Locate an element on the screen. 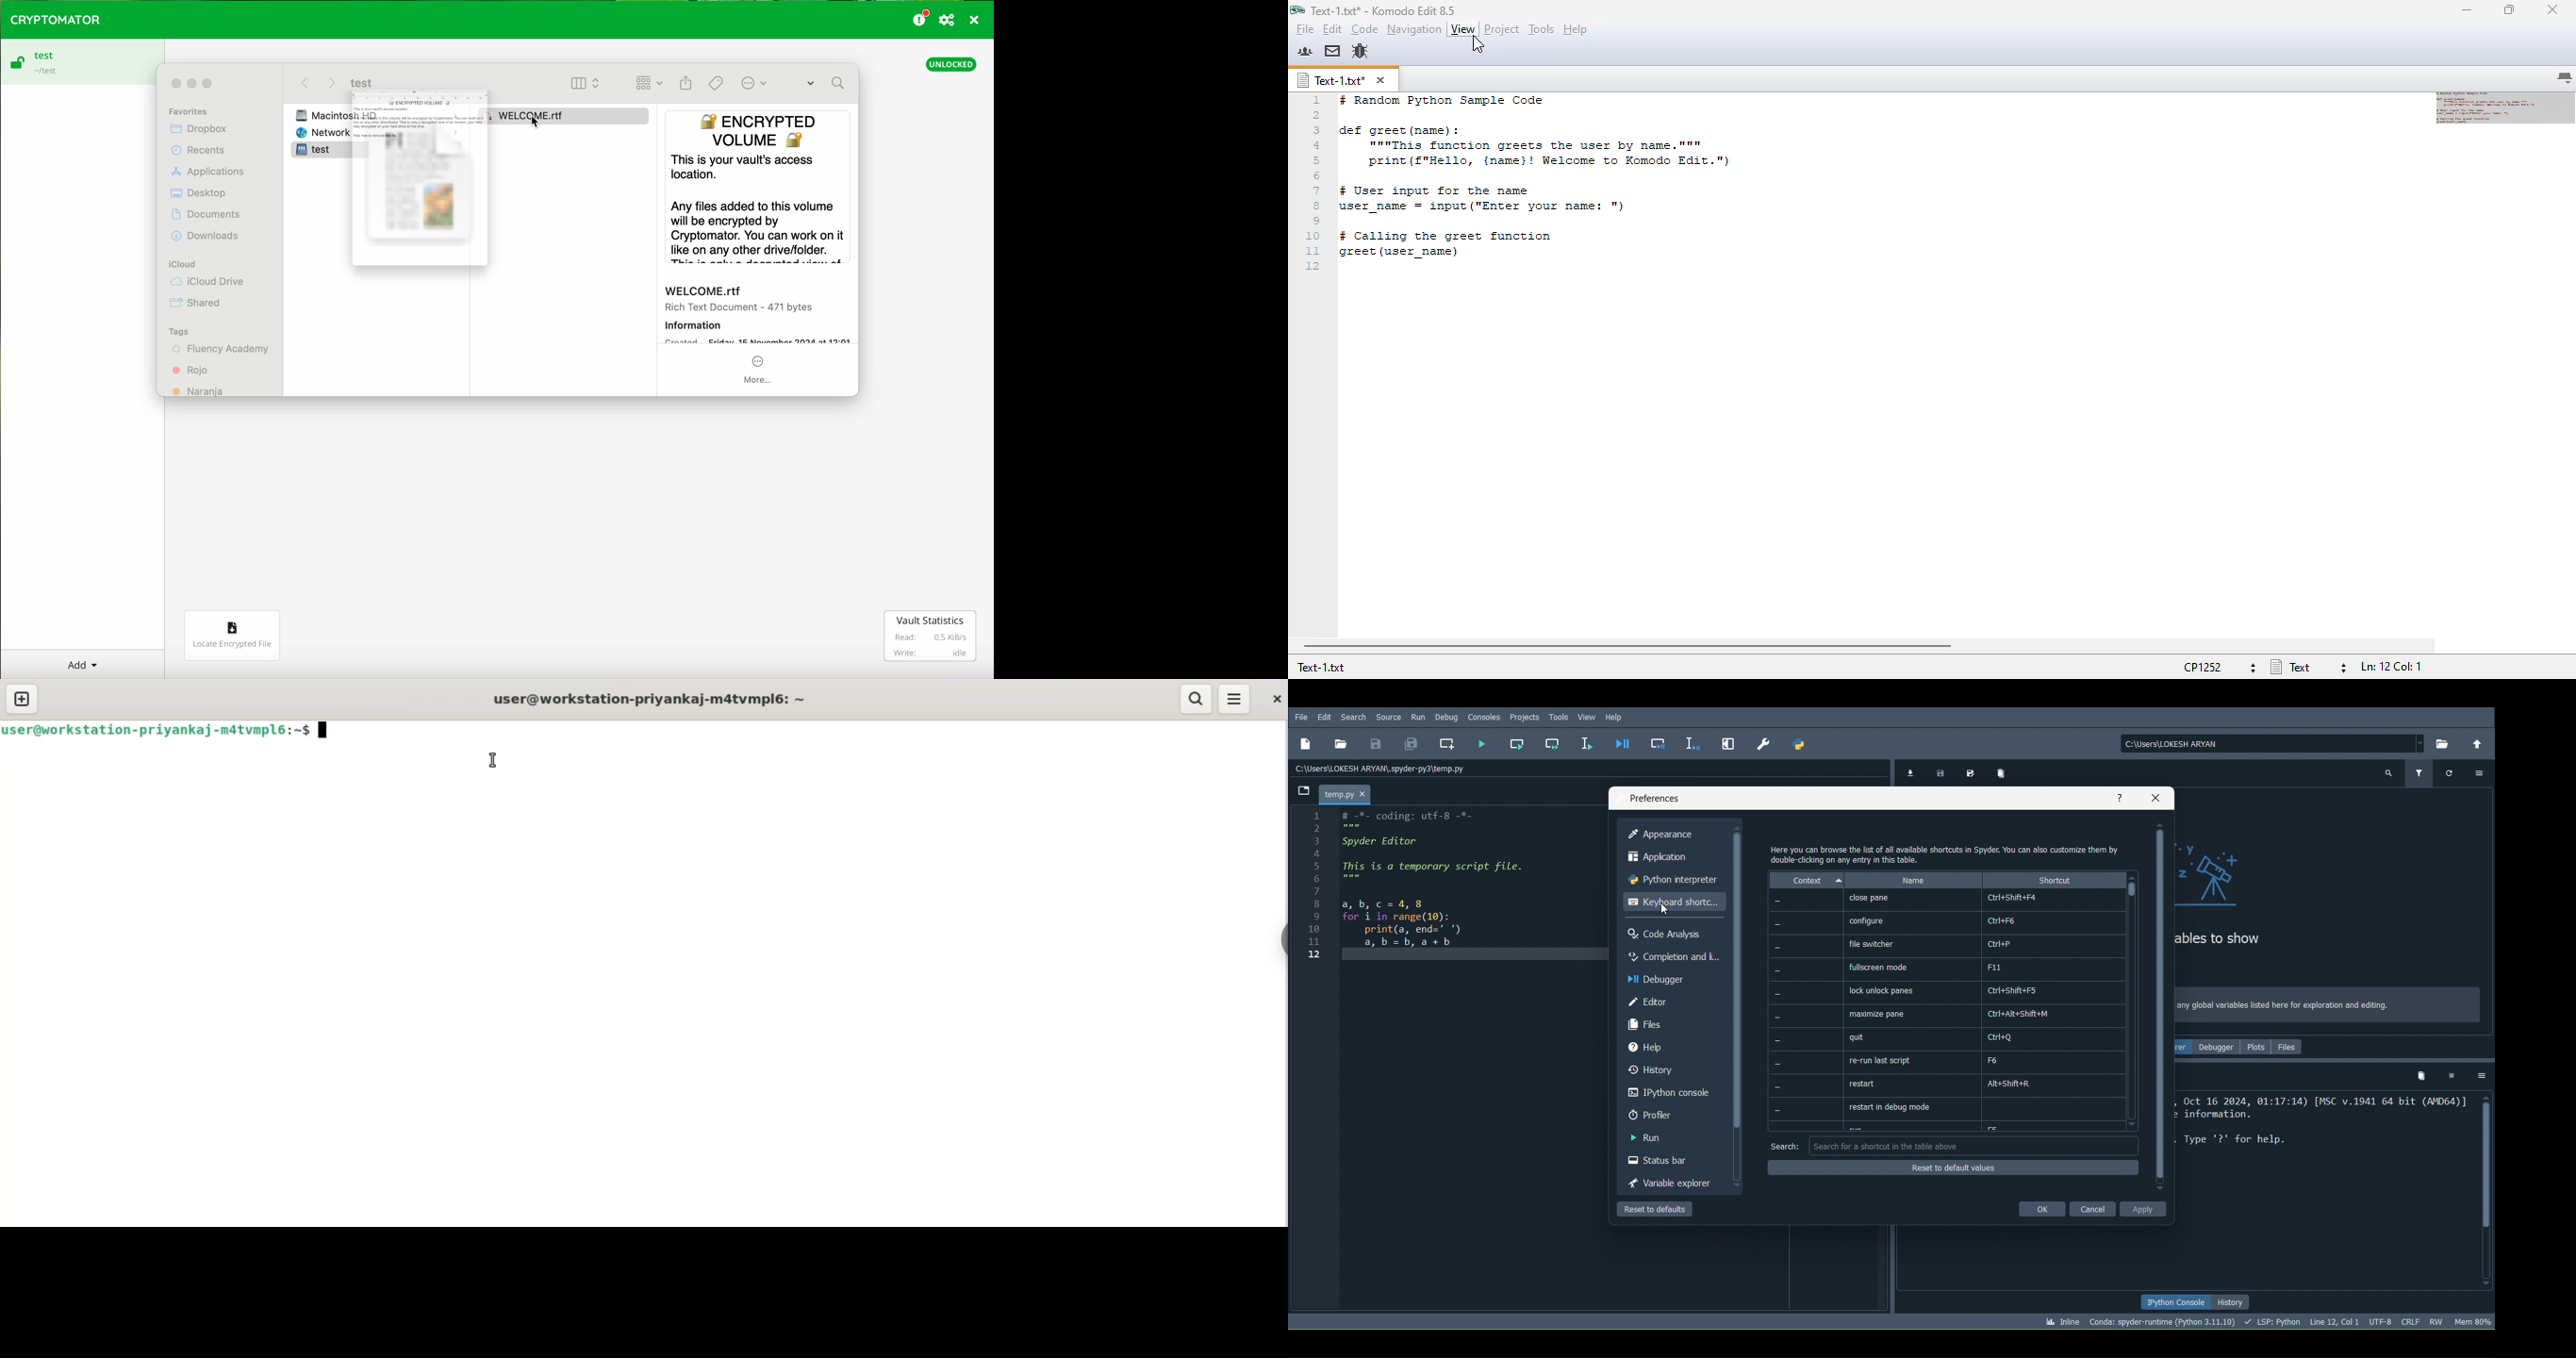 This screenshot has width=2576, height=1372. Search variable names and types (Ctrl + F) is located at coordinates (2390, 773).